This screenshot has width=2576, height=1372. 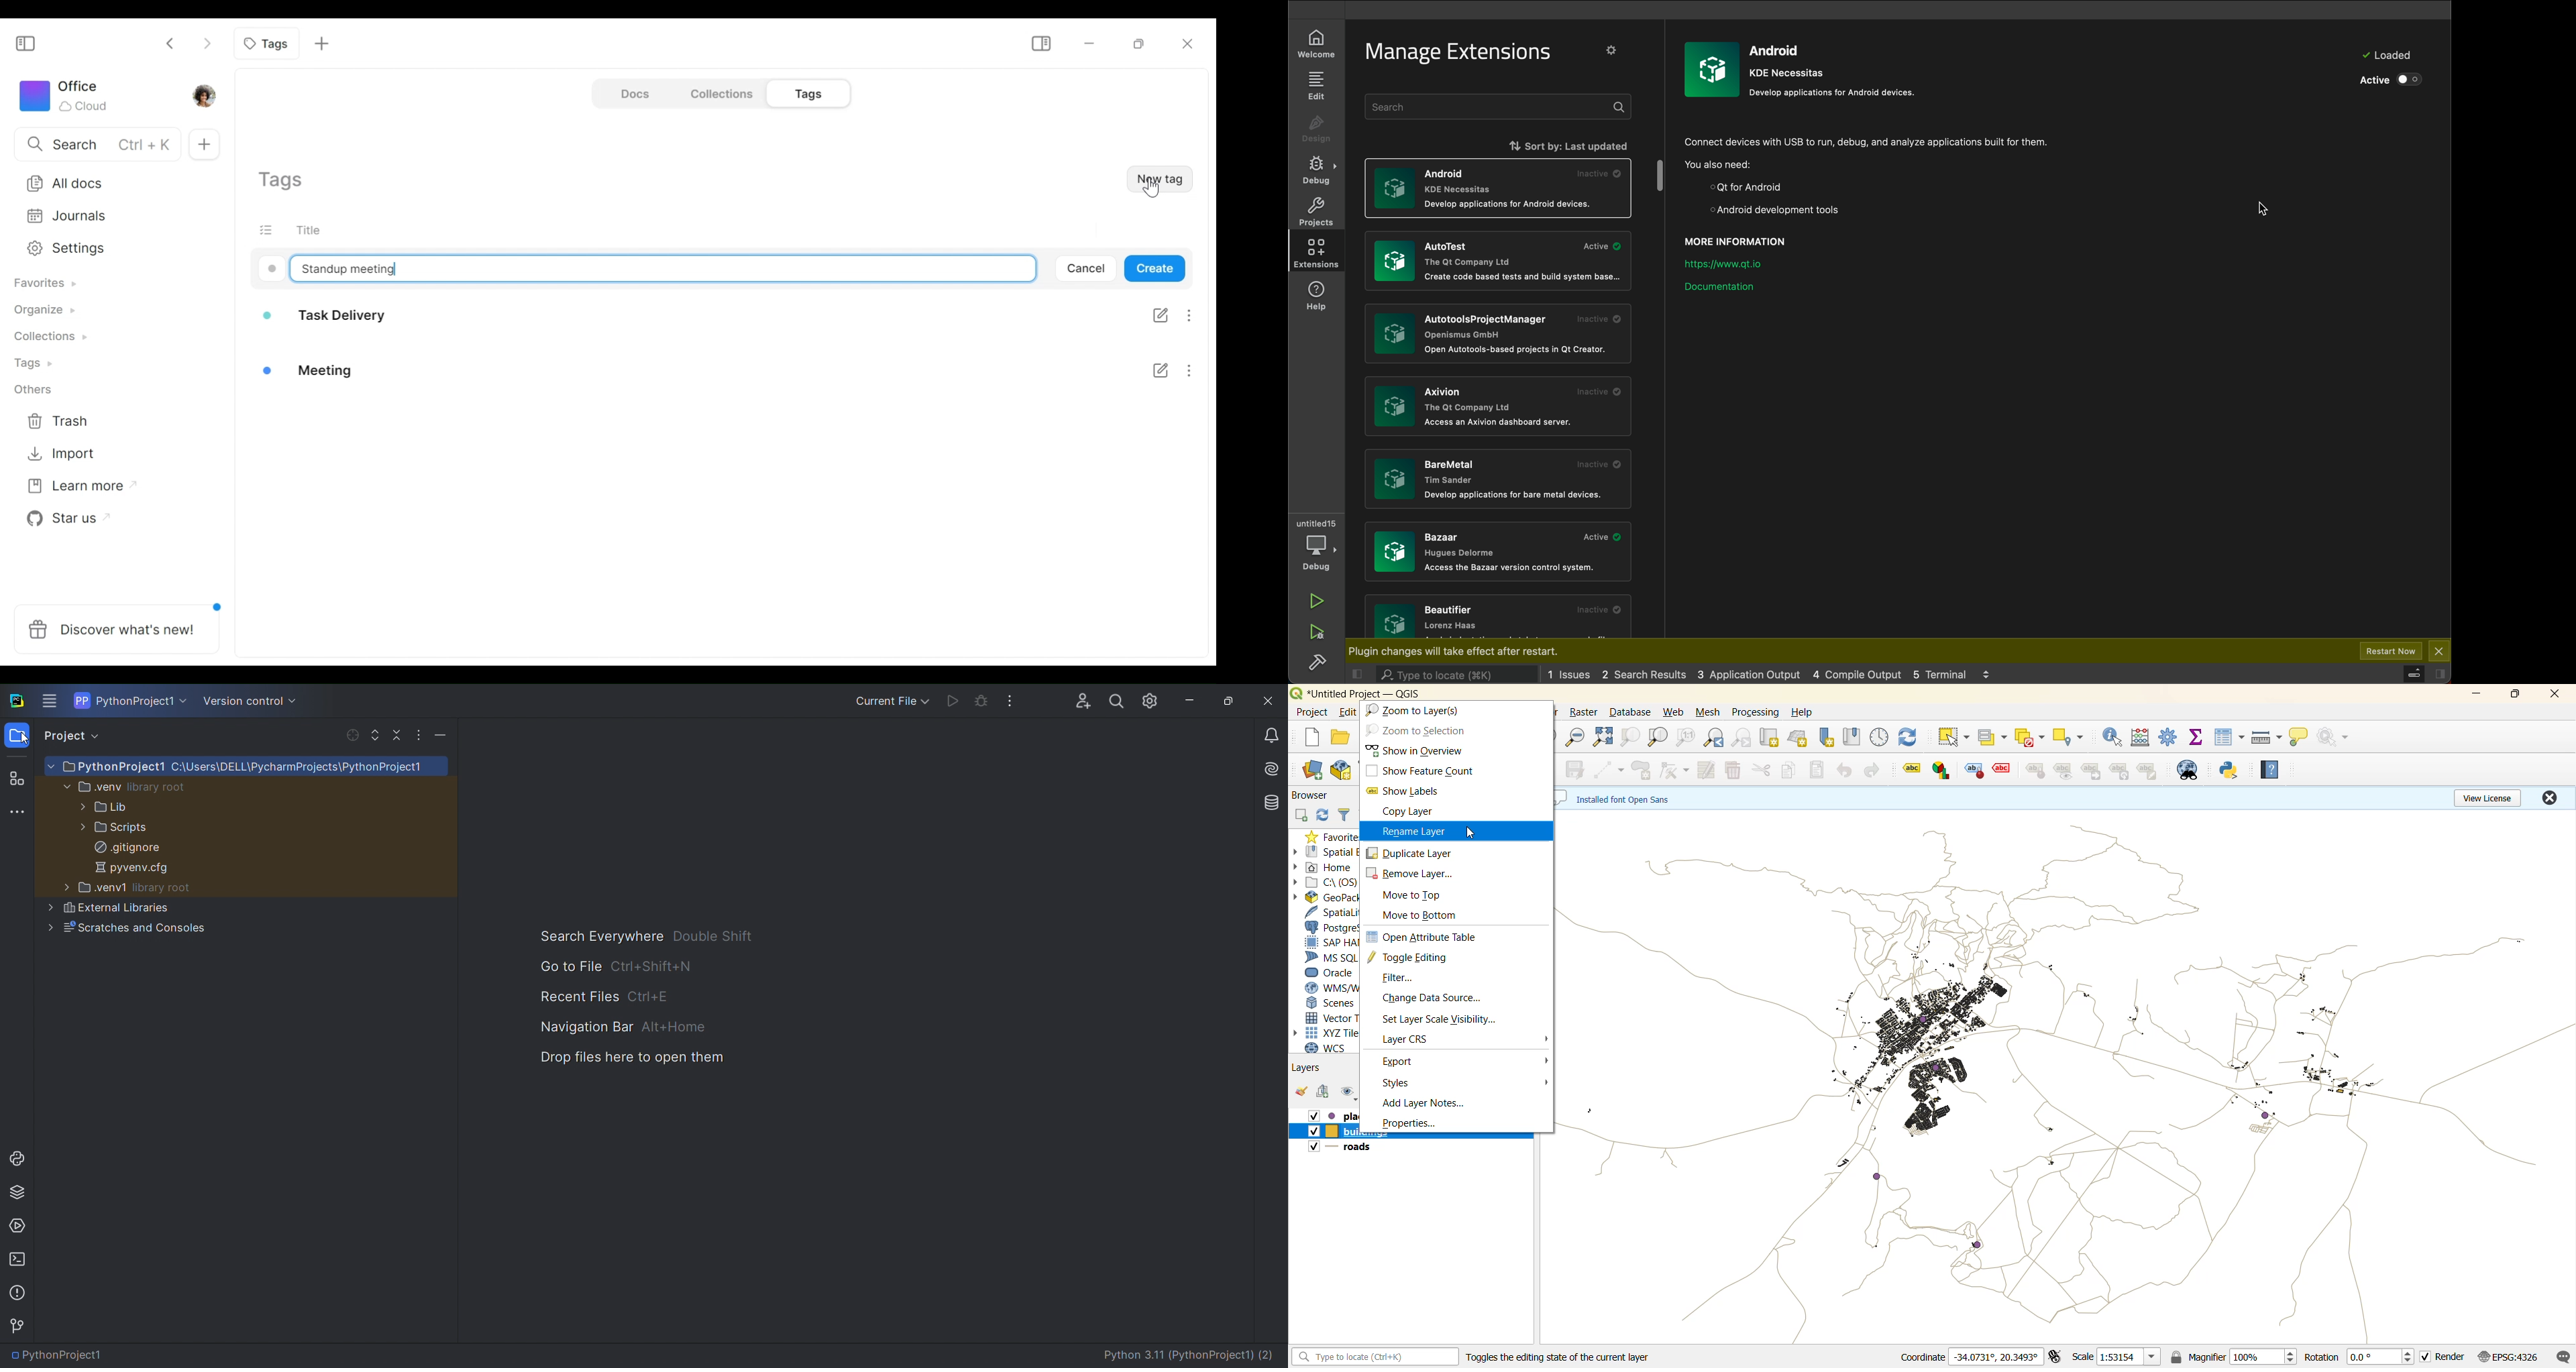 What do you see at coordinates (2229, 771) in the screenshot?
I see `python` at bounding box center [2229, 771].